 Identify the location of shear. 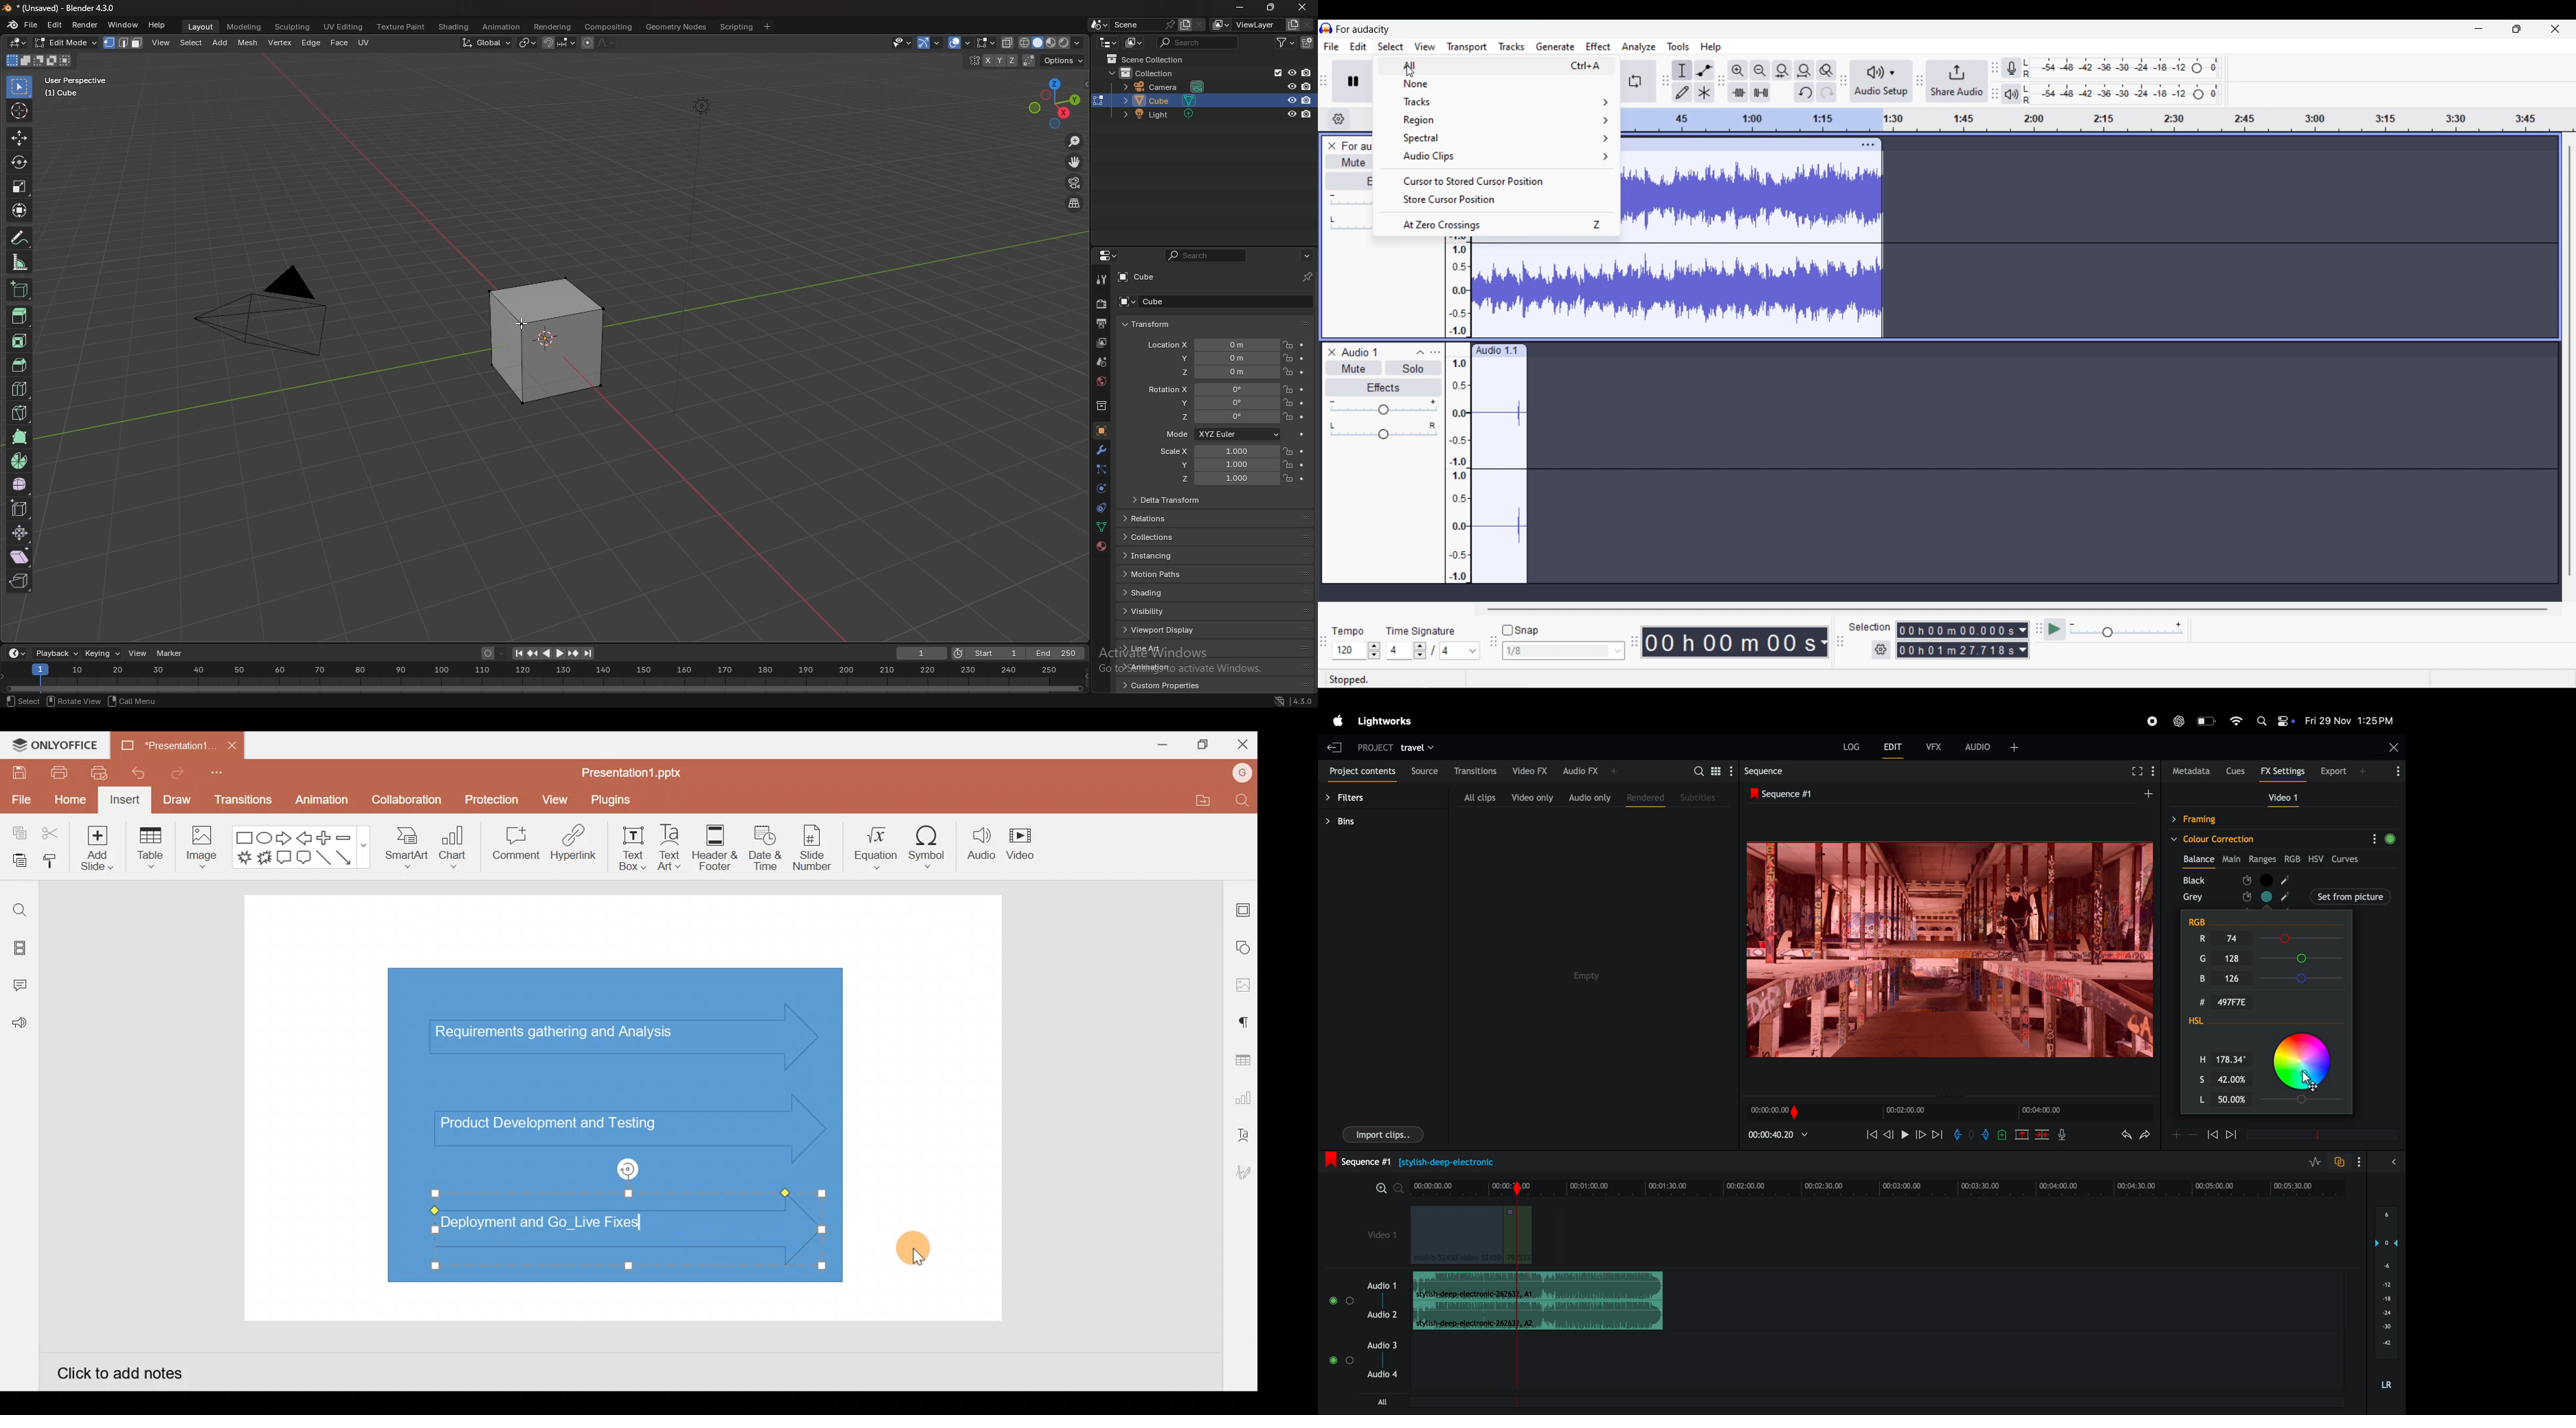
(18, 556).